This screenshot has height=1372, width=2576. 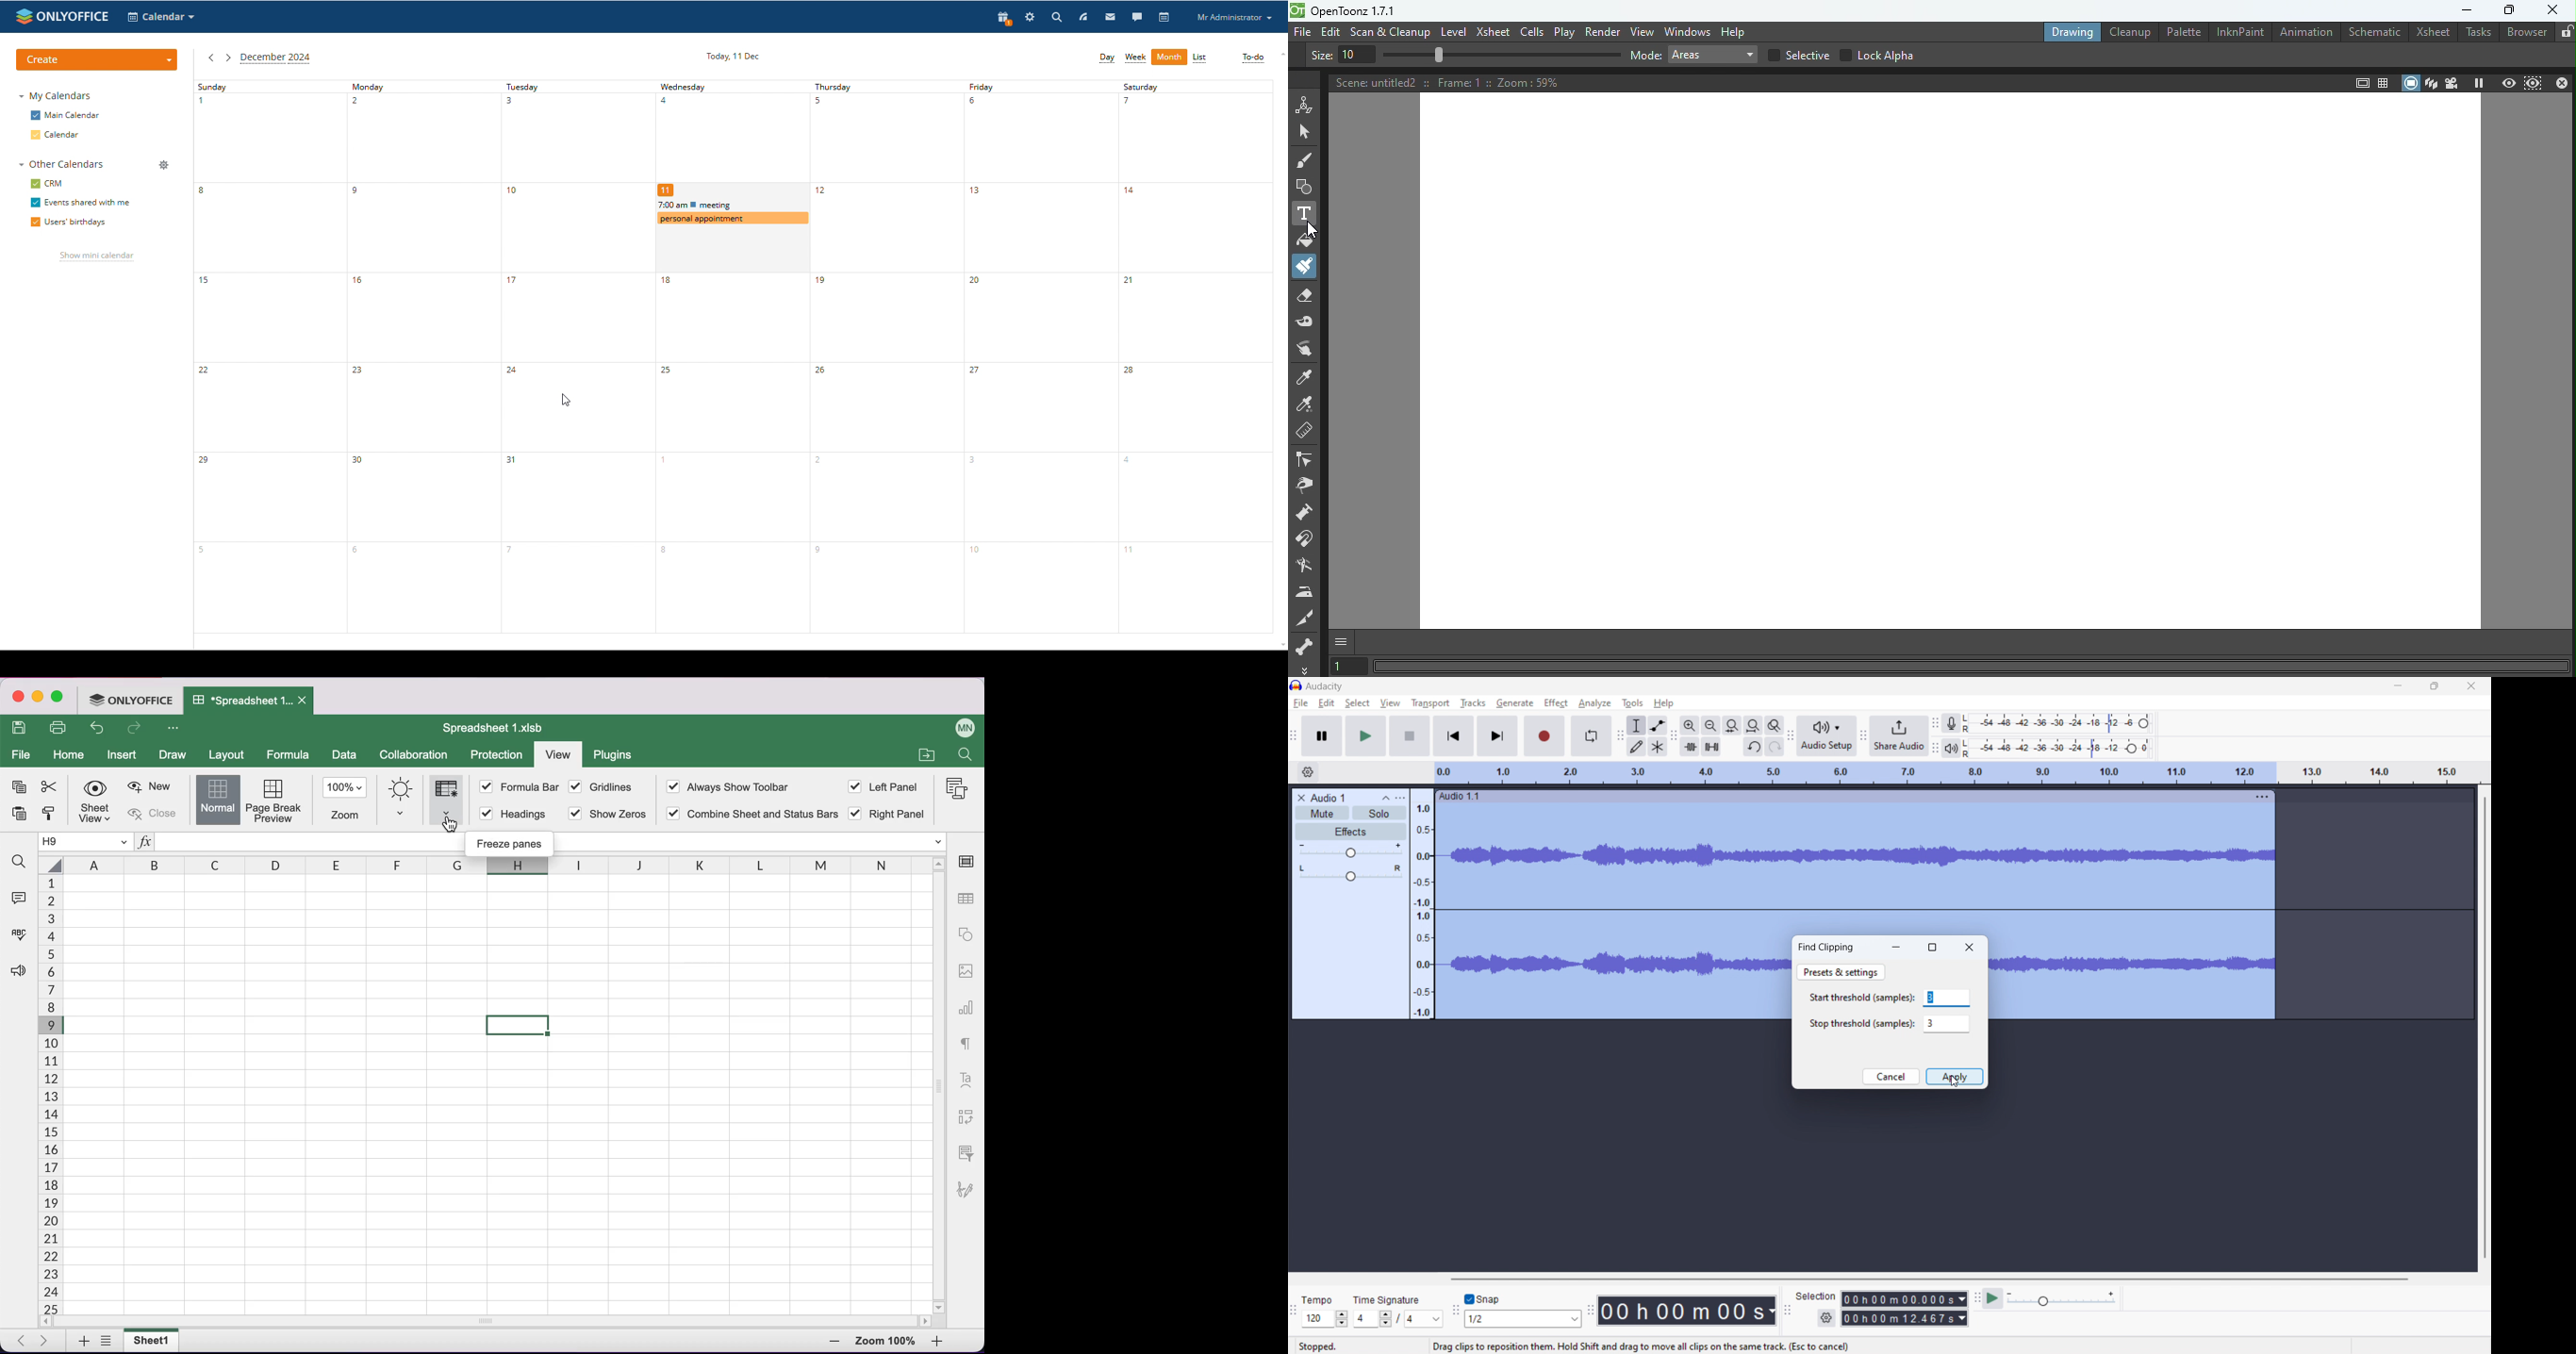 What do you see at coordinates (750, 815) in the screenshot?
I see `combine sheet and status bar` at bounding box center [750, 815].